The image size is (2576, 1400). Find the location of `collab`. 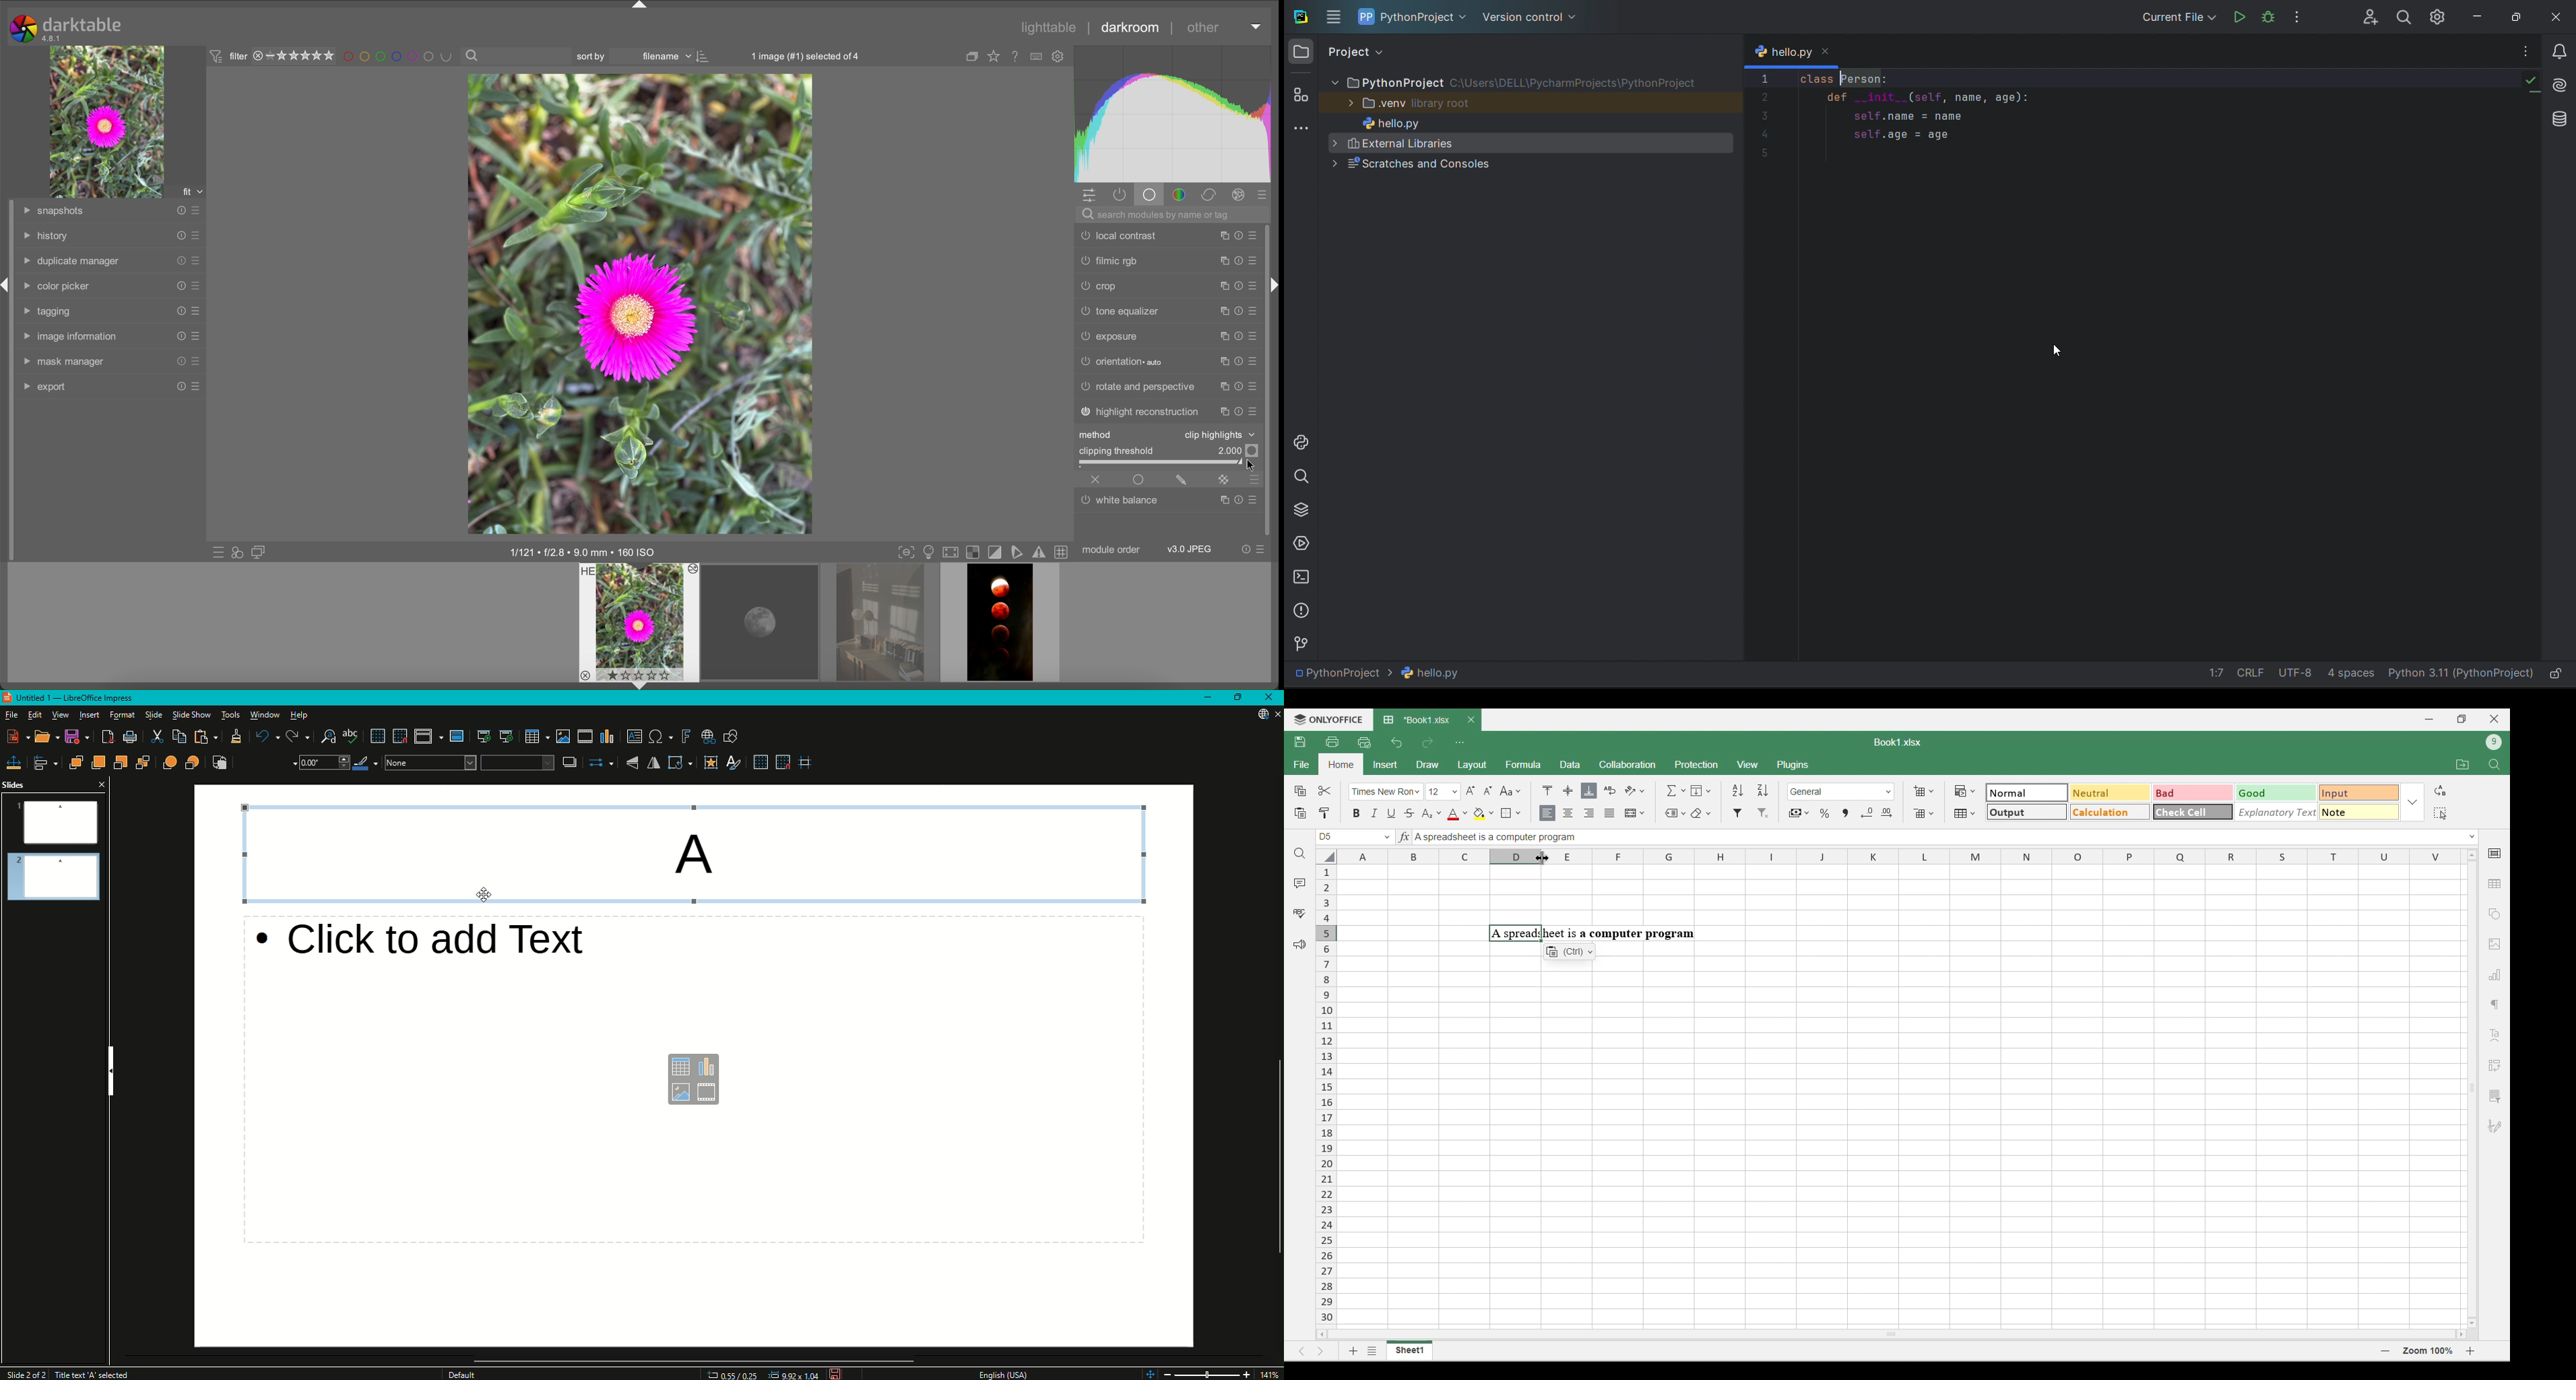

collab is located at coordinates (2371, 18).